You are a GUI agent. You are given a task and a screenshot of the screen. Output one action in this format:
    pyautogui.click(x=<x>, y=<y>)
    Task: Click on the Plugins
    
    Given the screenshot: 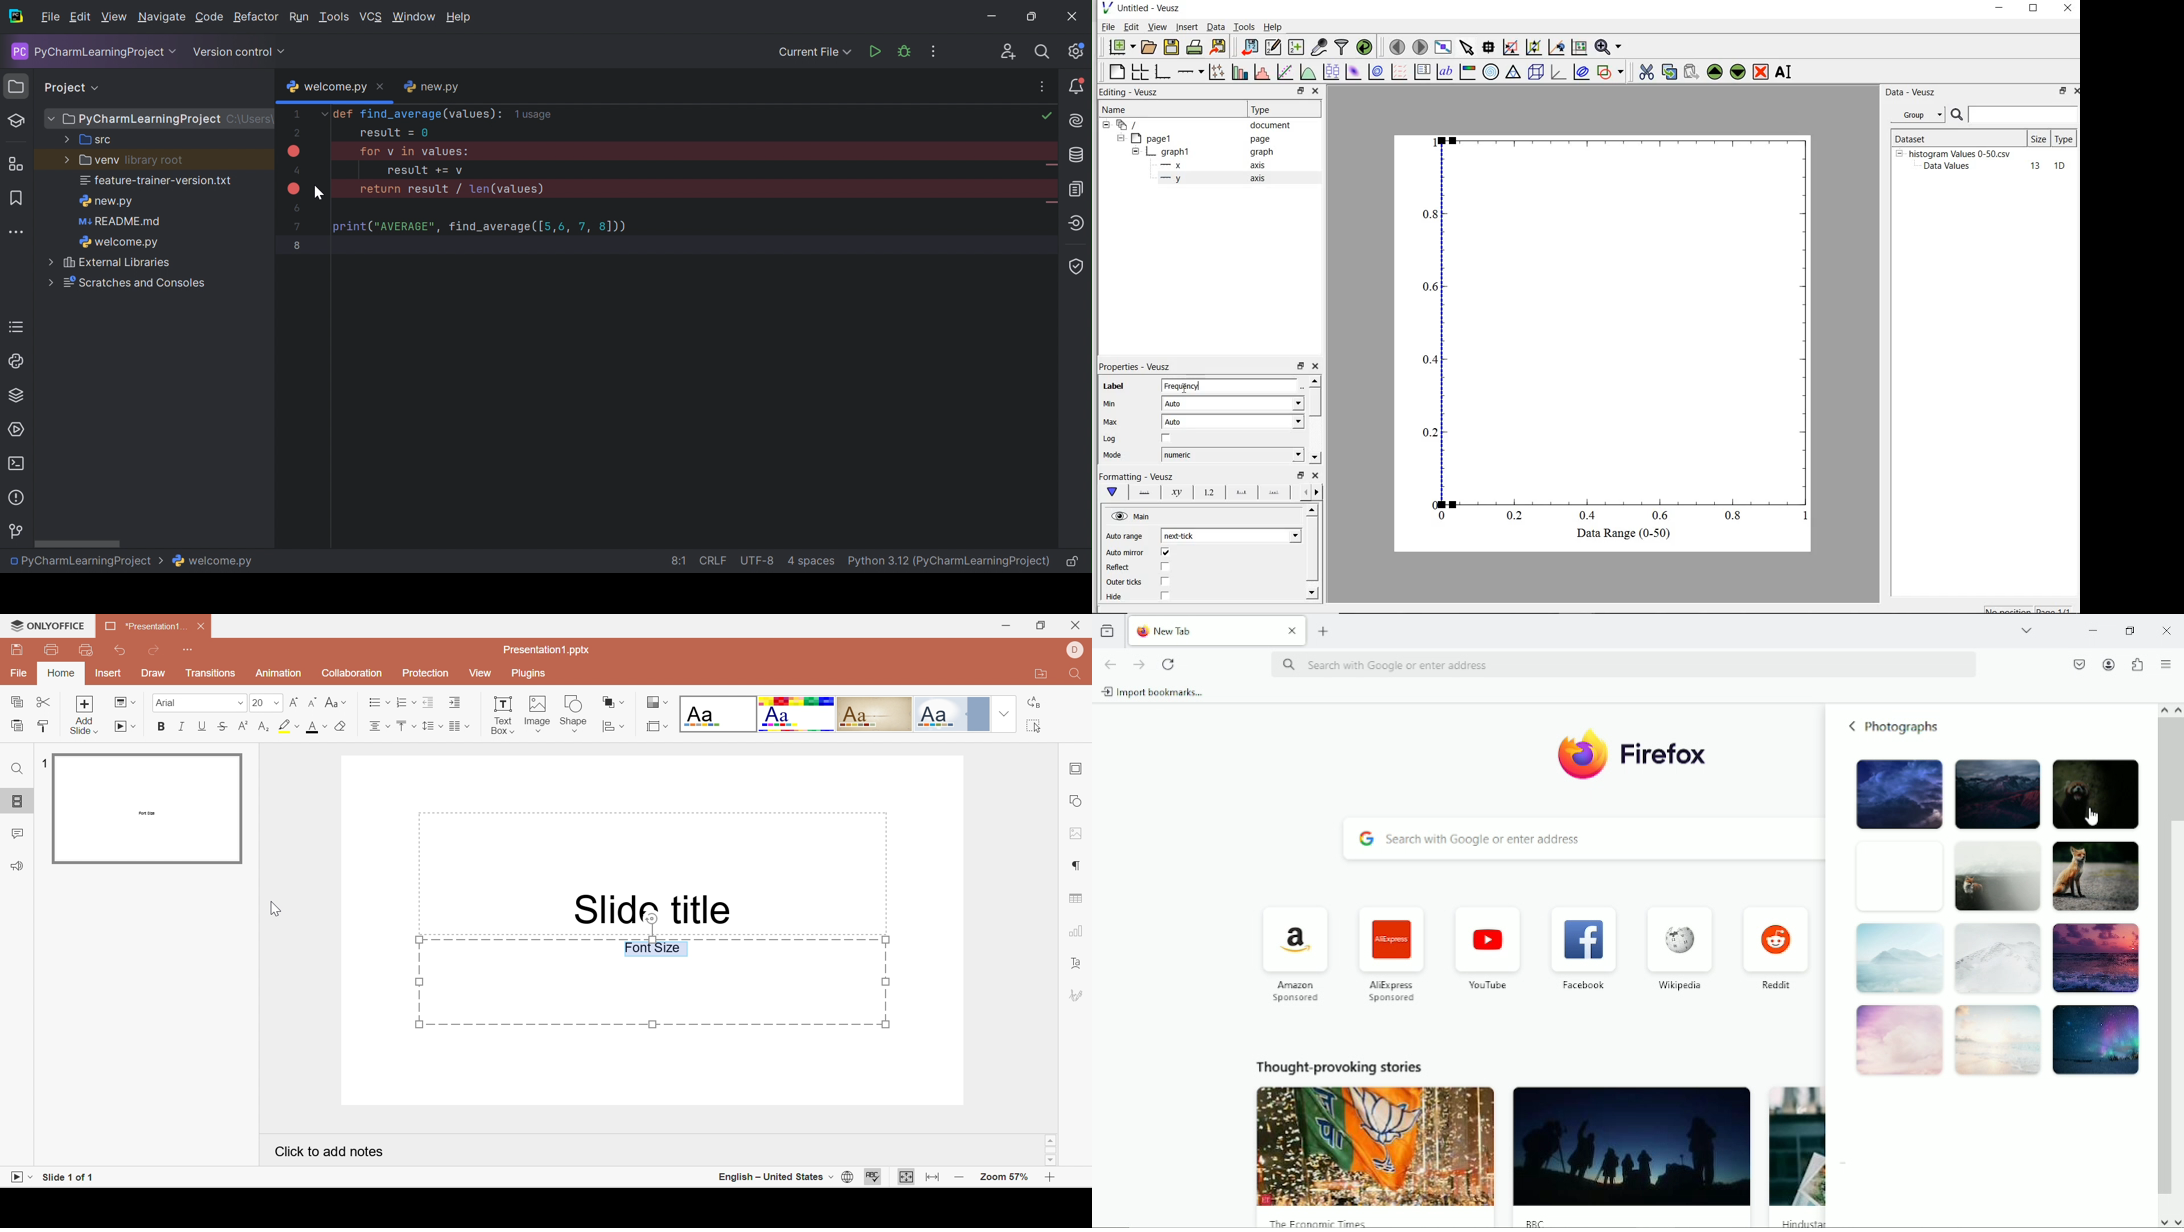 What is the action you would take?
    pyautogui.click(x=528, y=674)
    